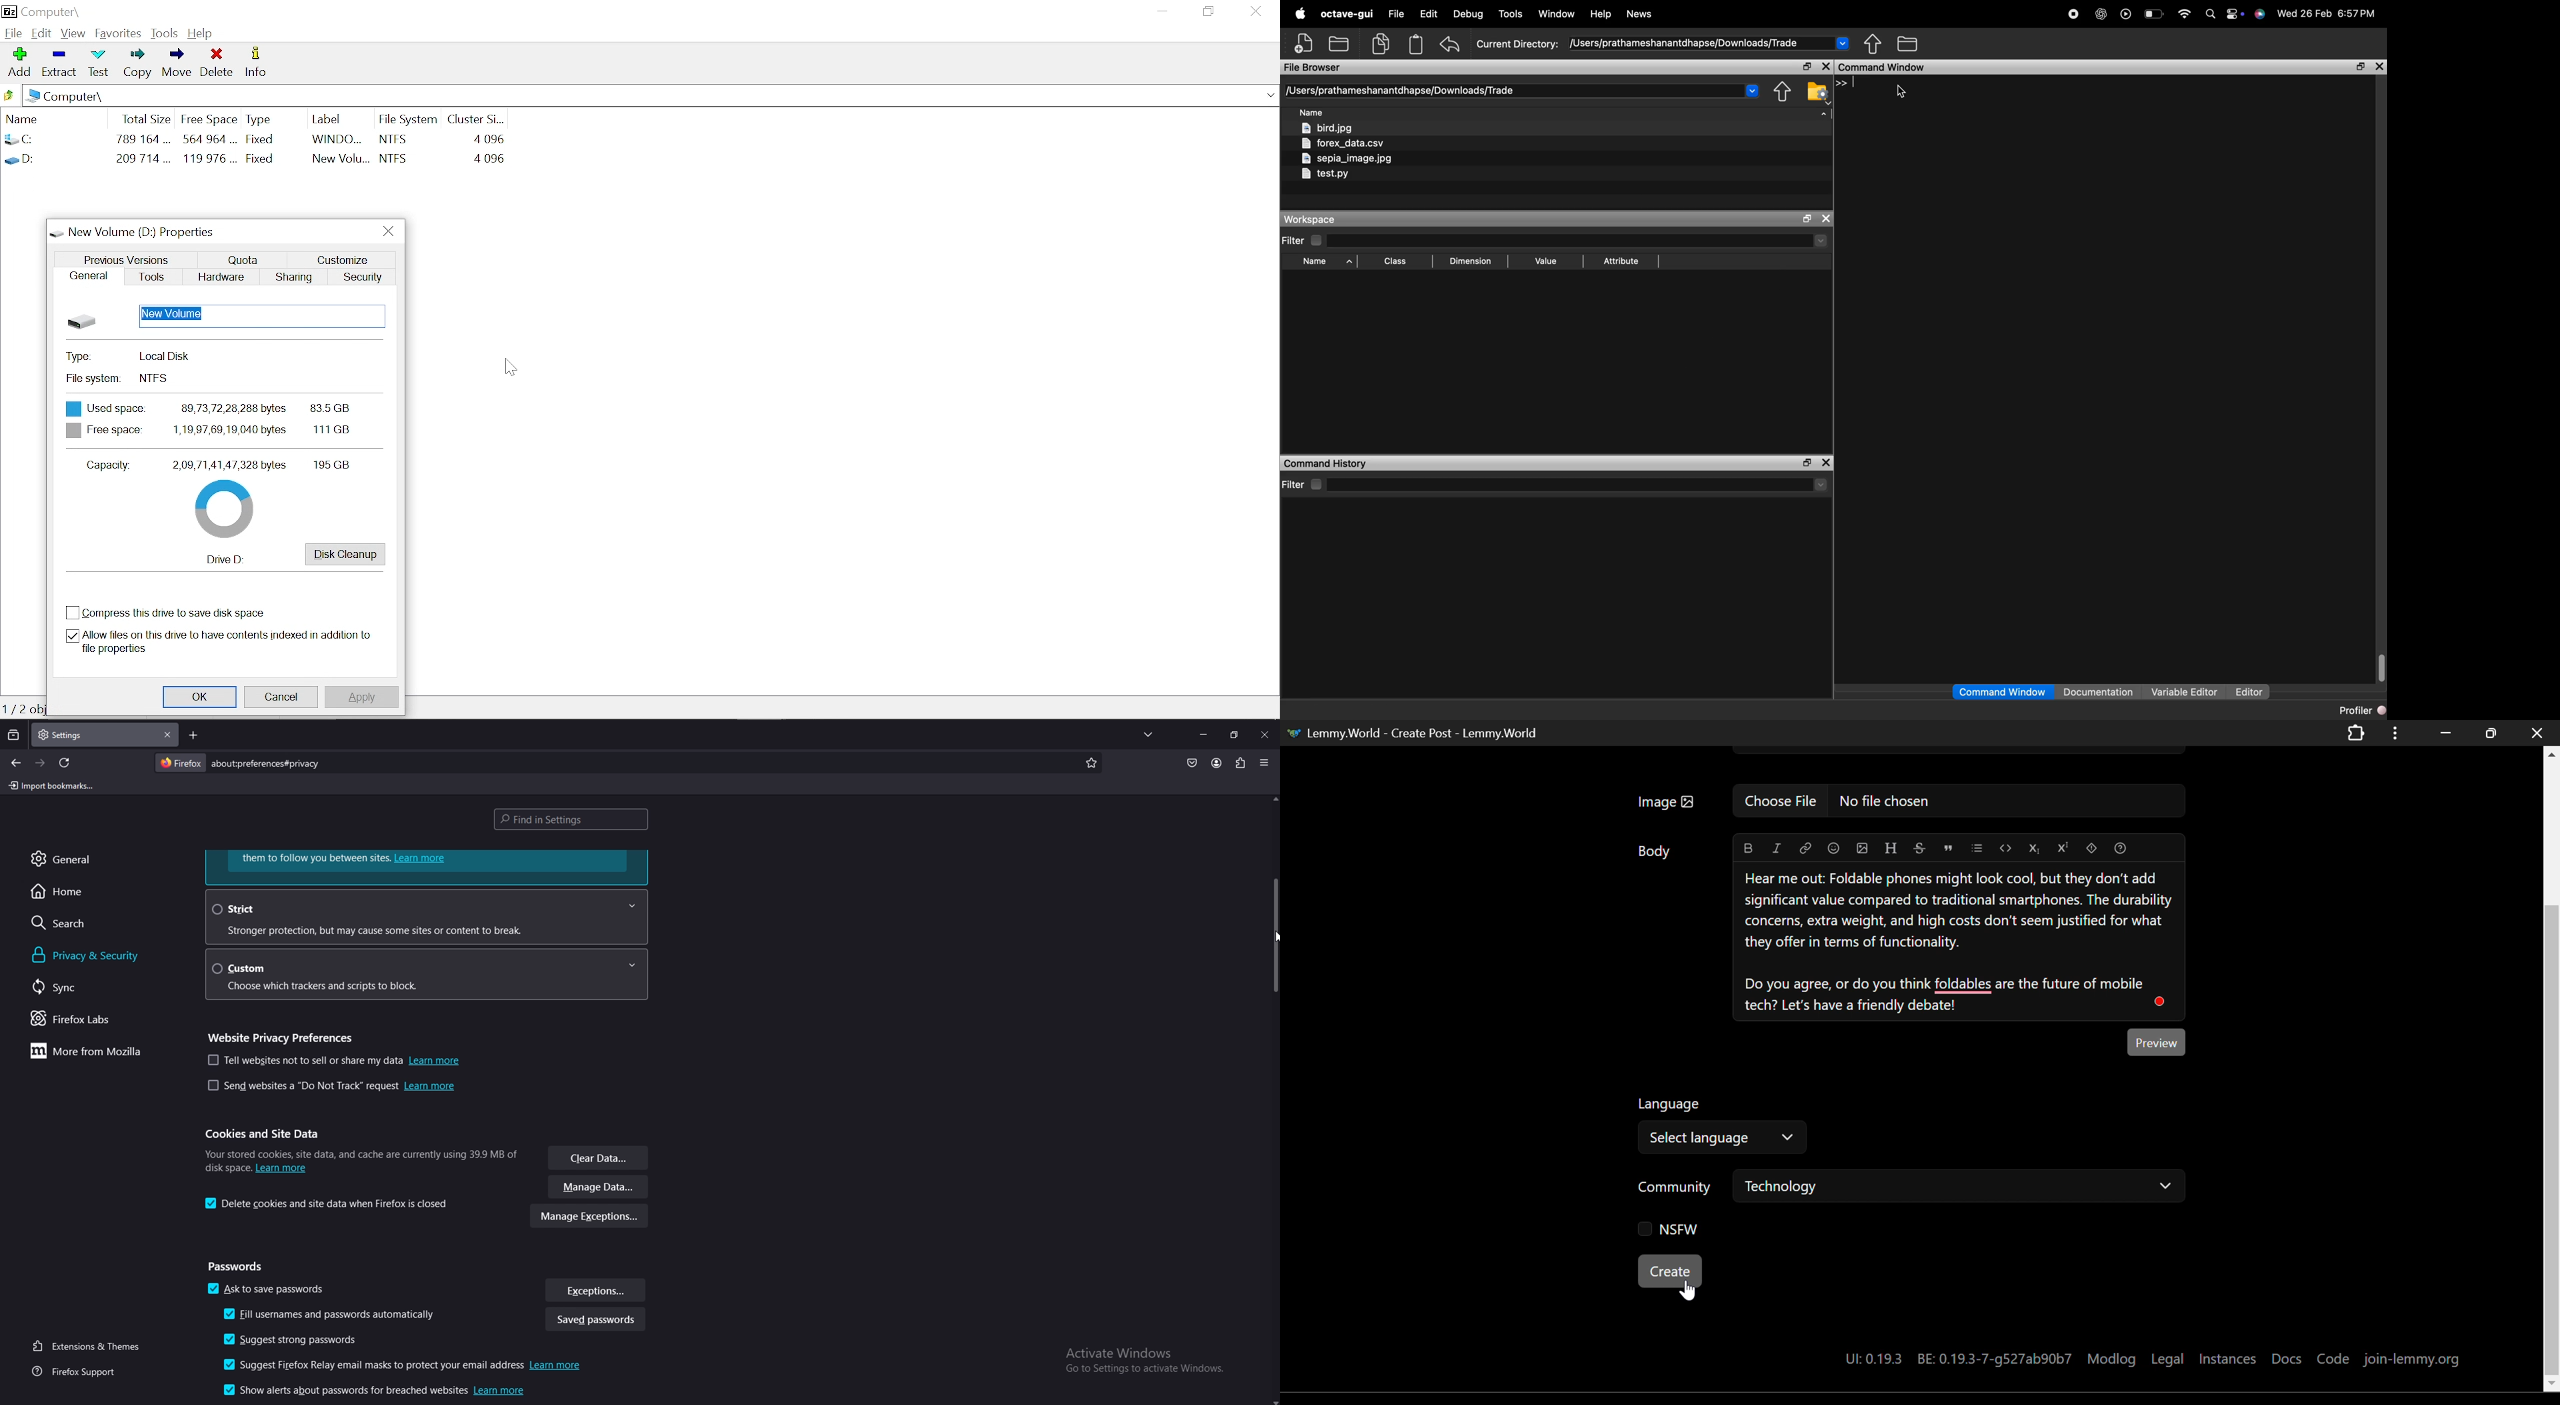  Describe the element at coordinates (433, 973) in the screenshot. I see `custom` at that location.